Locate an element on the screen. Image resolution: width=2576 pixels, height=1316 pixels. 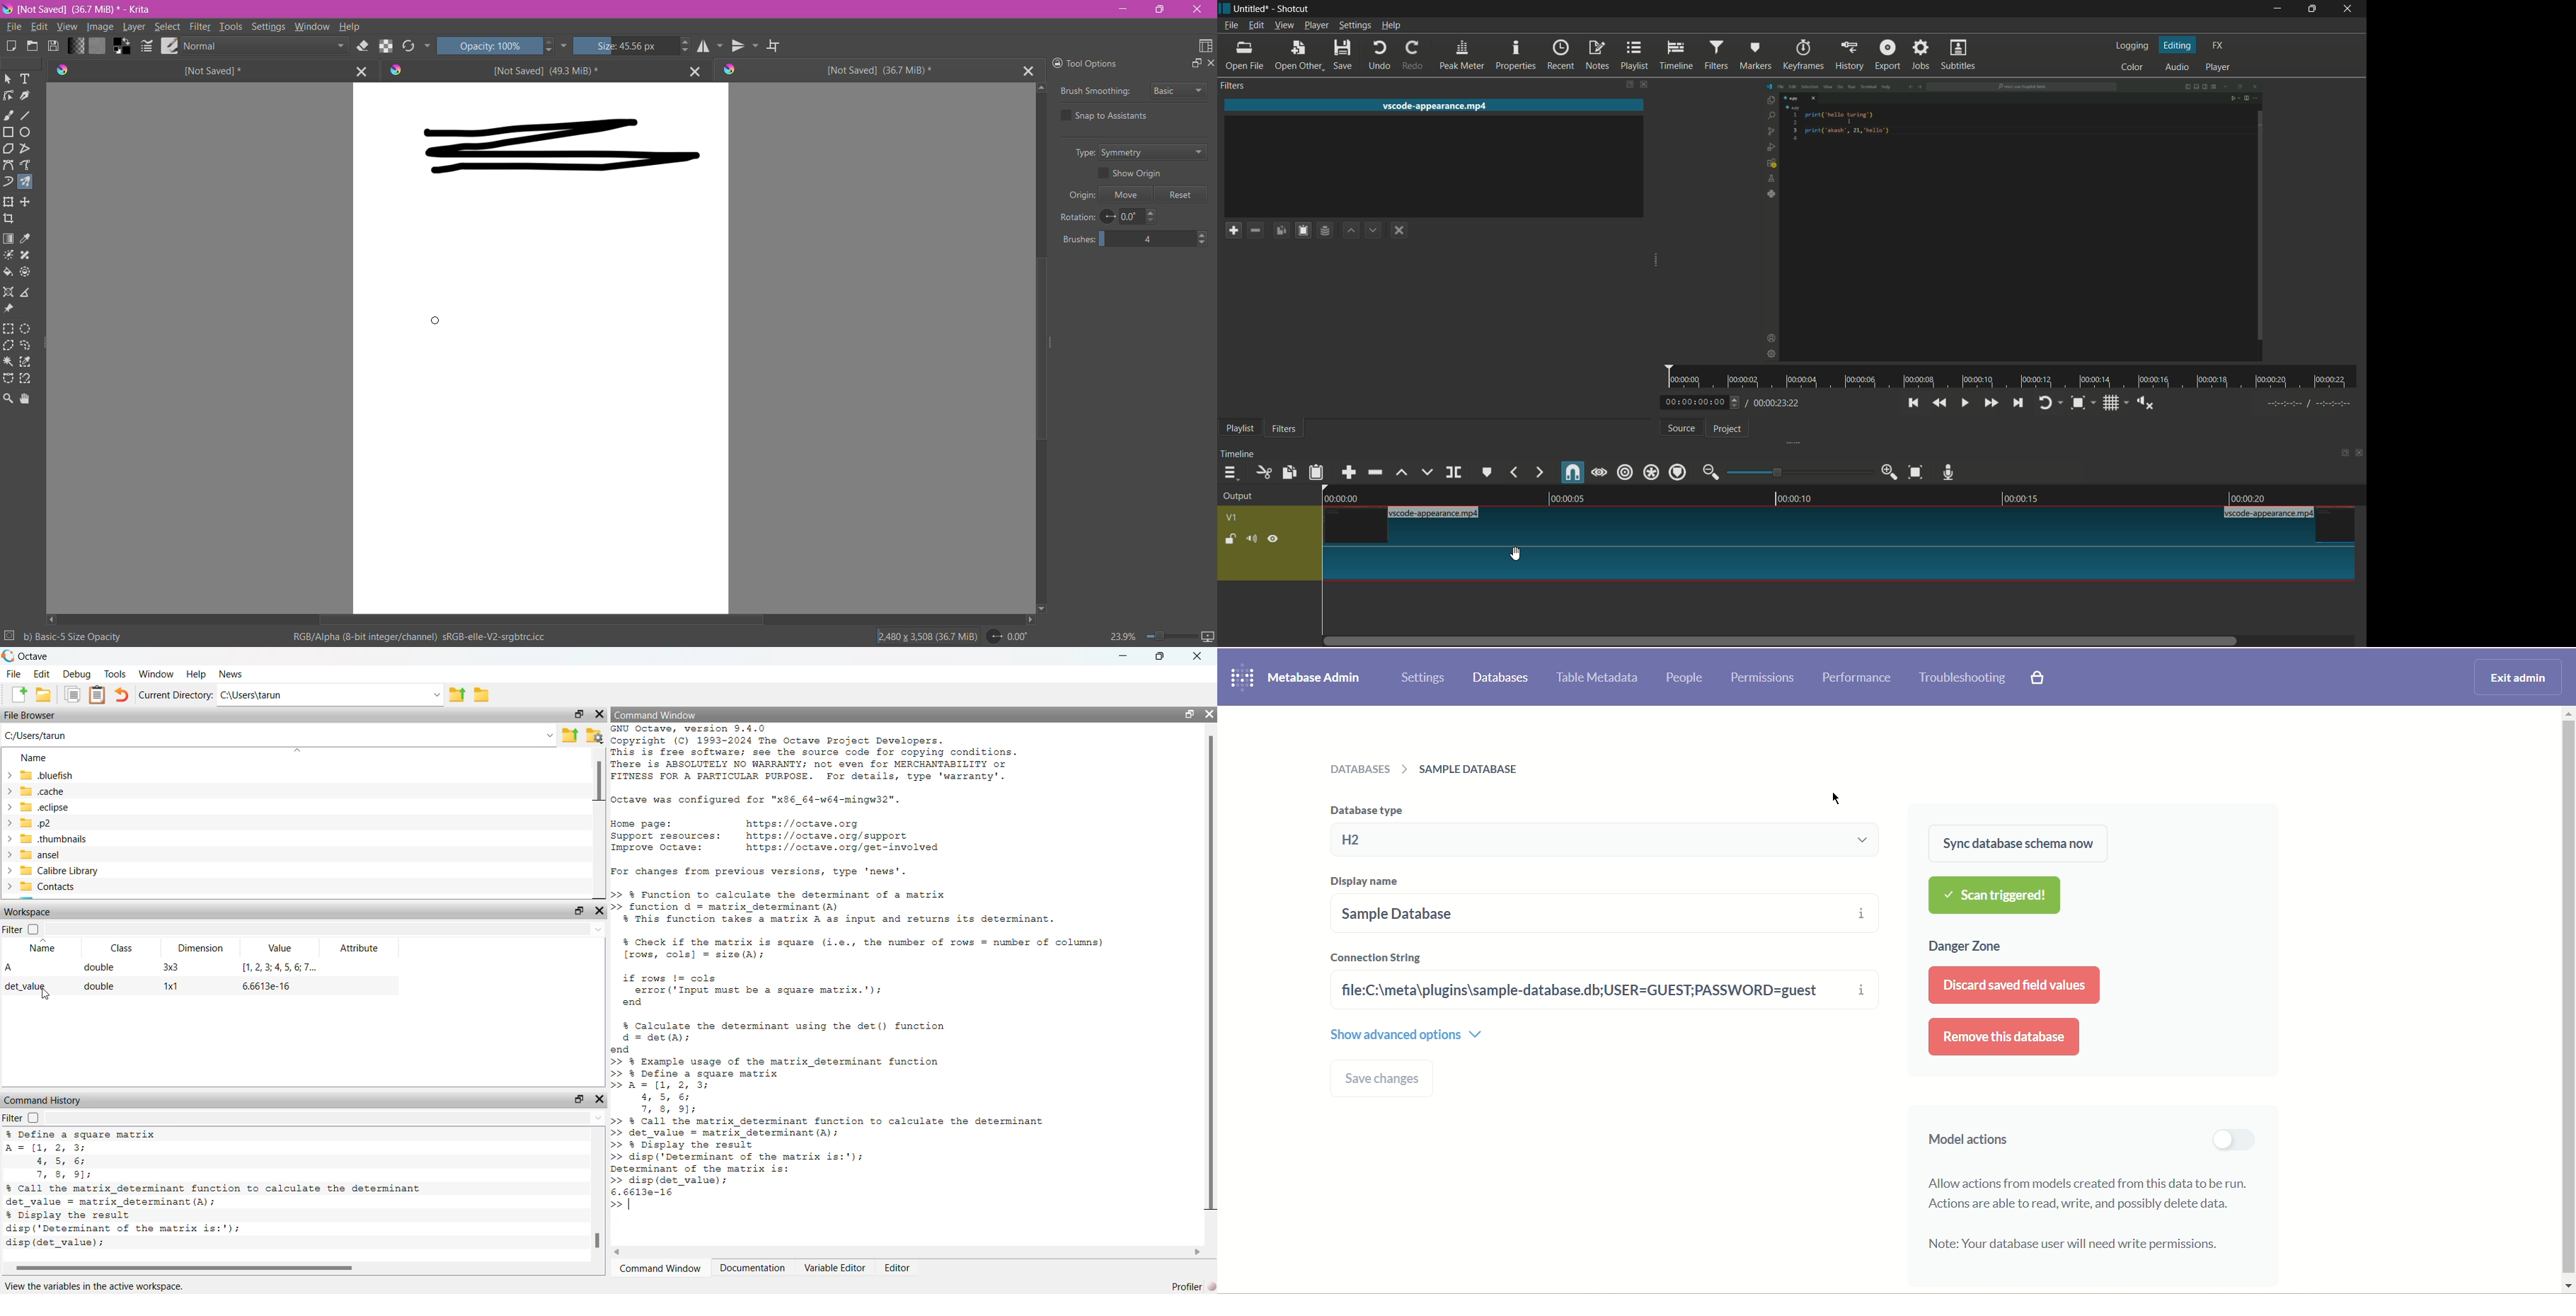
Bl <code-appearance mp4 [8 is located at coordinates (1436, 513).